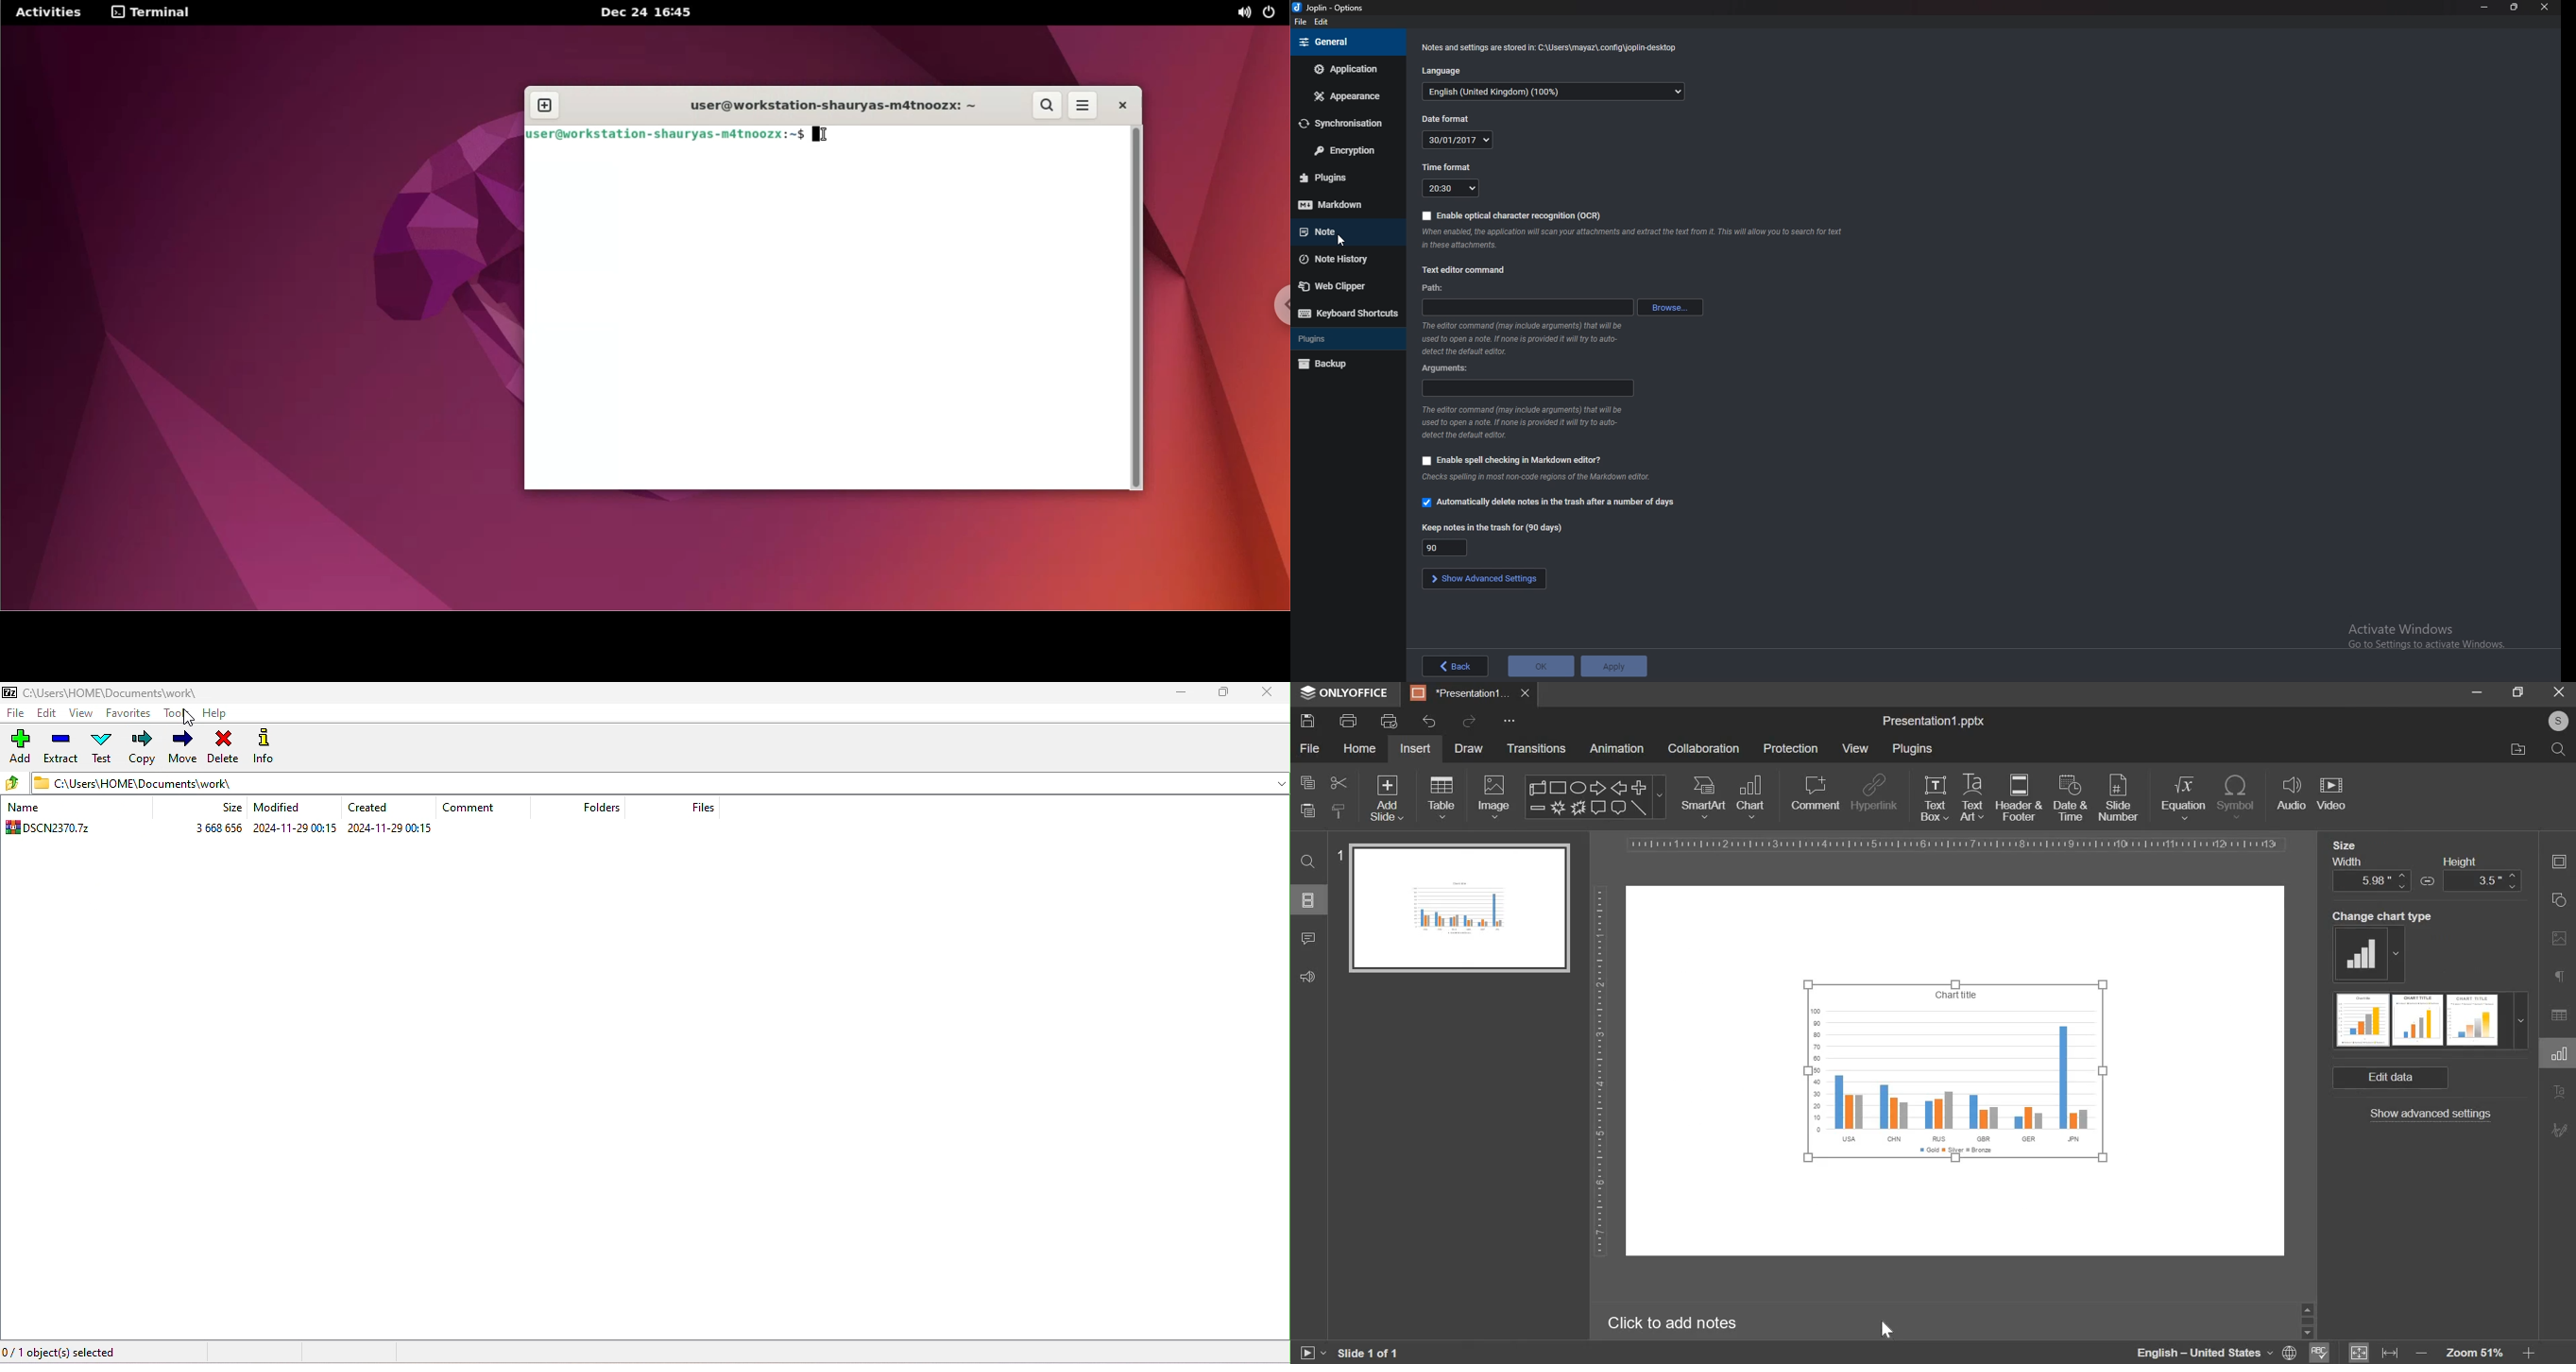  What do you see at coordinates (2429, 881) in the screenshot?
I see `shuffle` at bounding box center [2429, 881].